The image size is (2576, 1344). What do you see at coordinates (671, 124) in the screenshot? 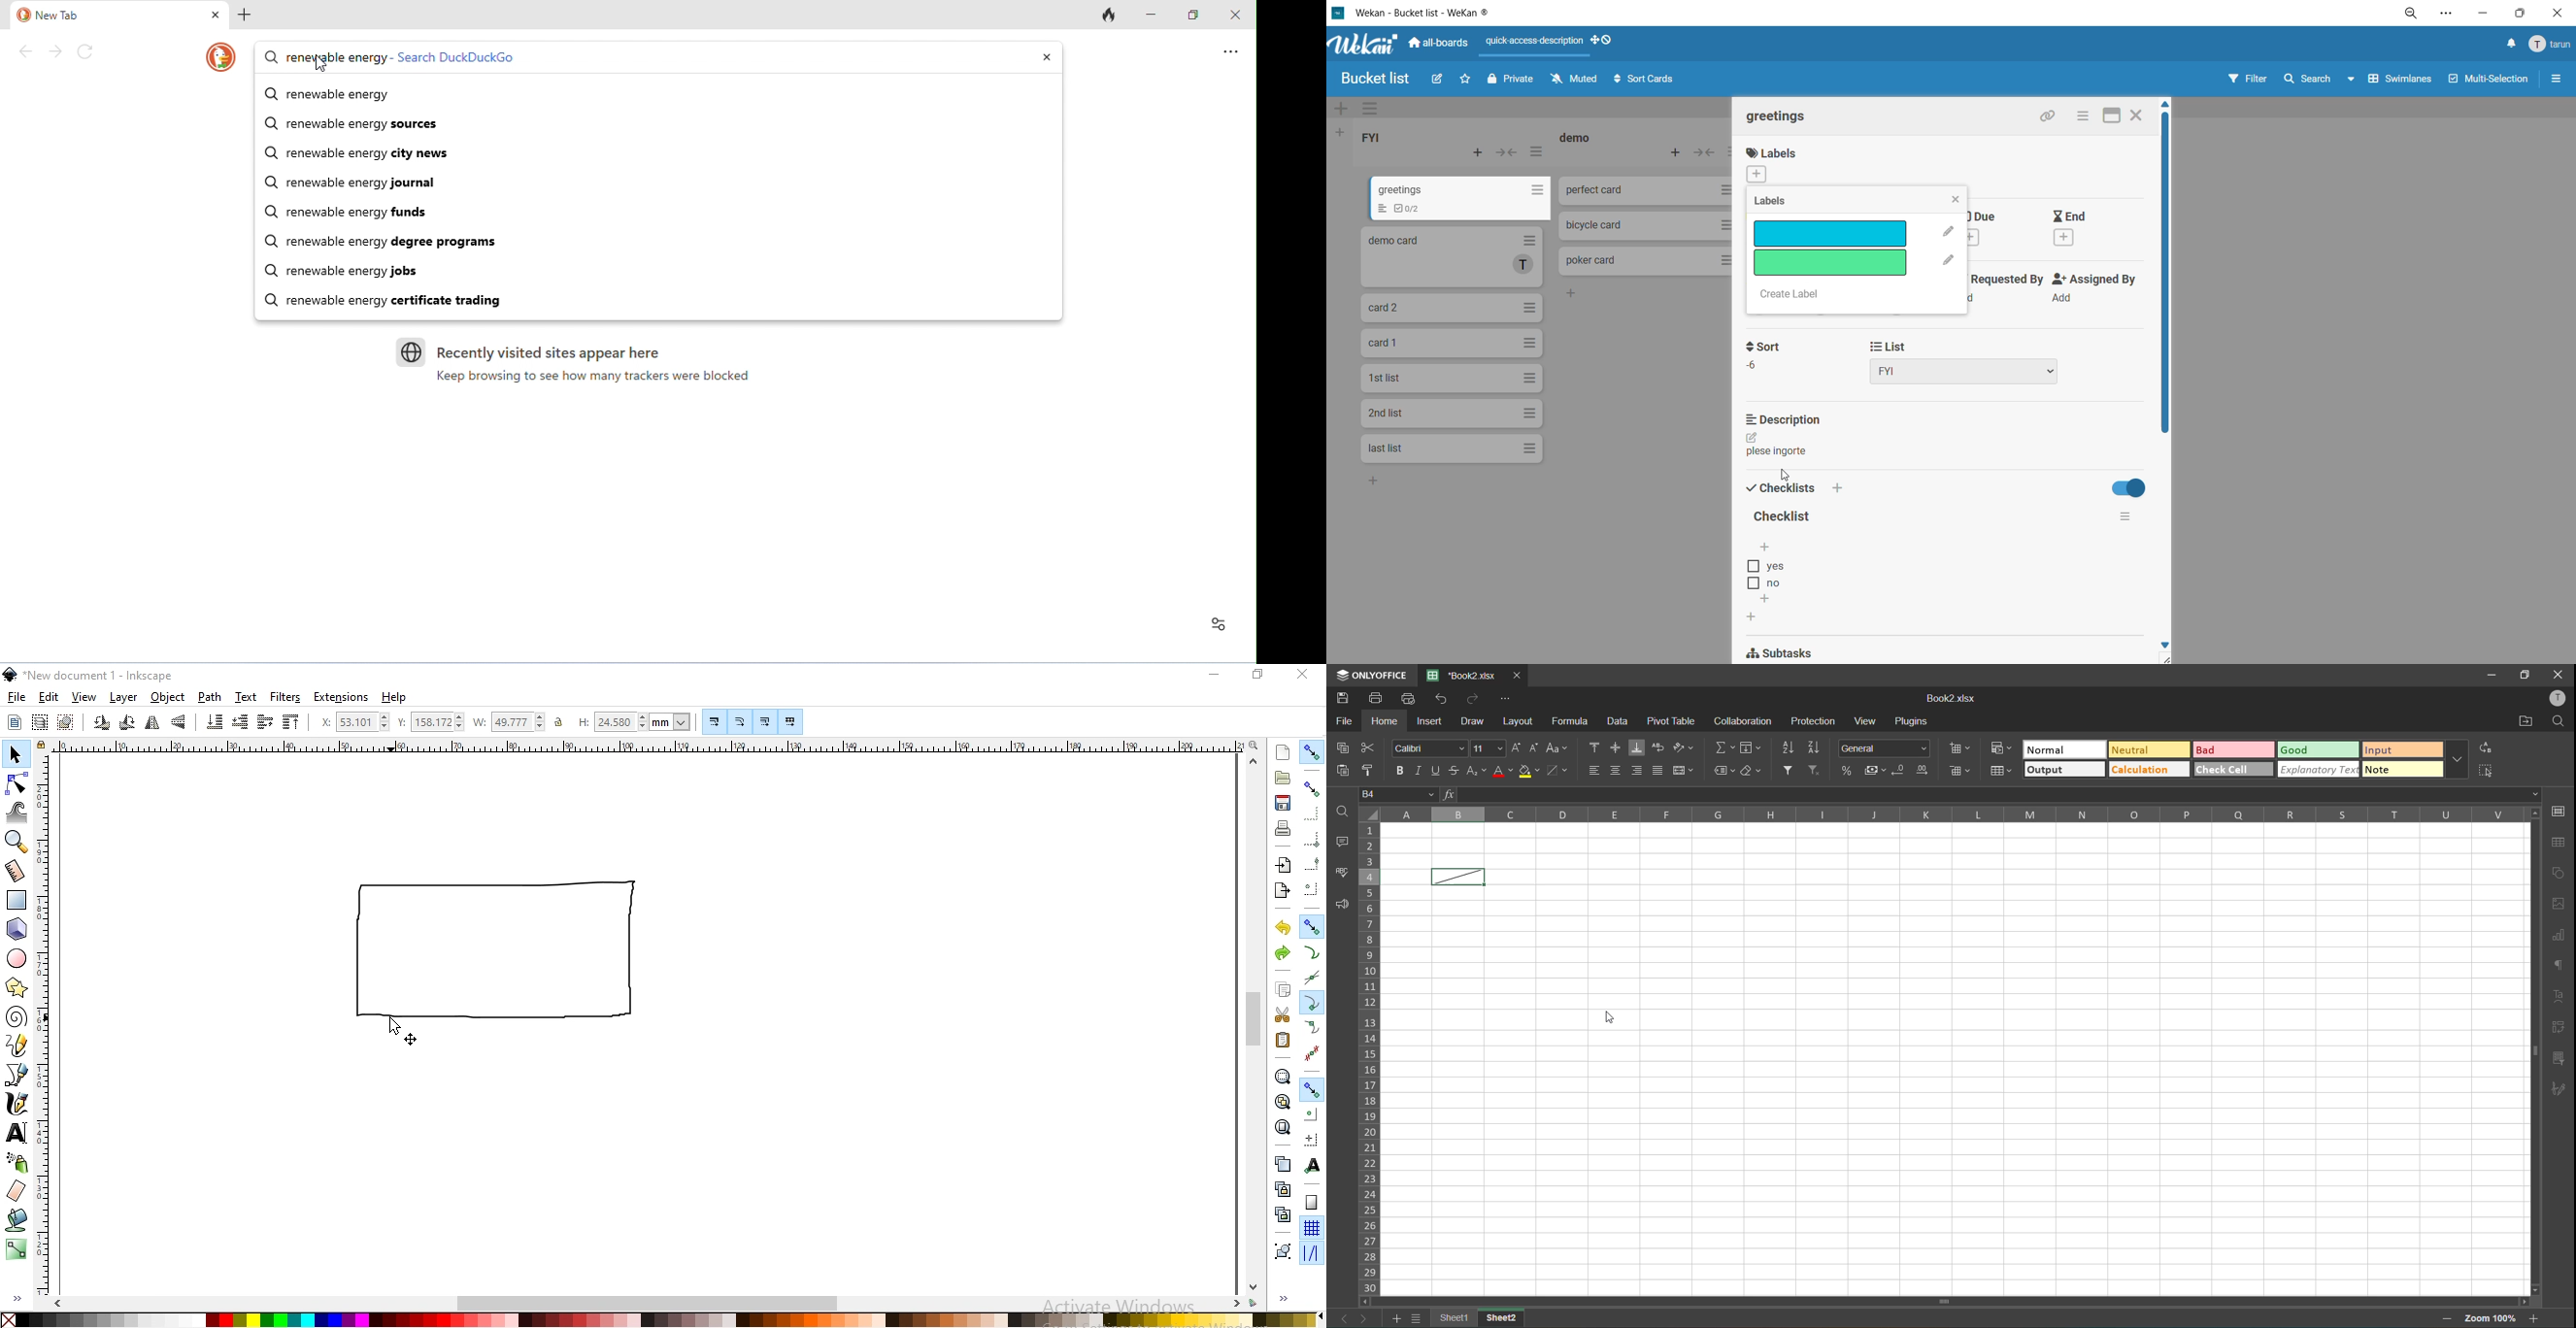
I see `renewable energy sources` at bounding box center [671, 124].